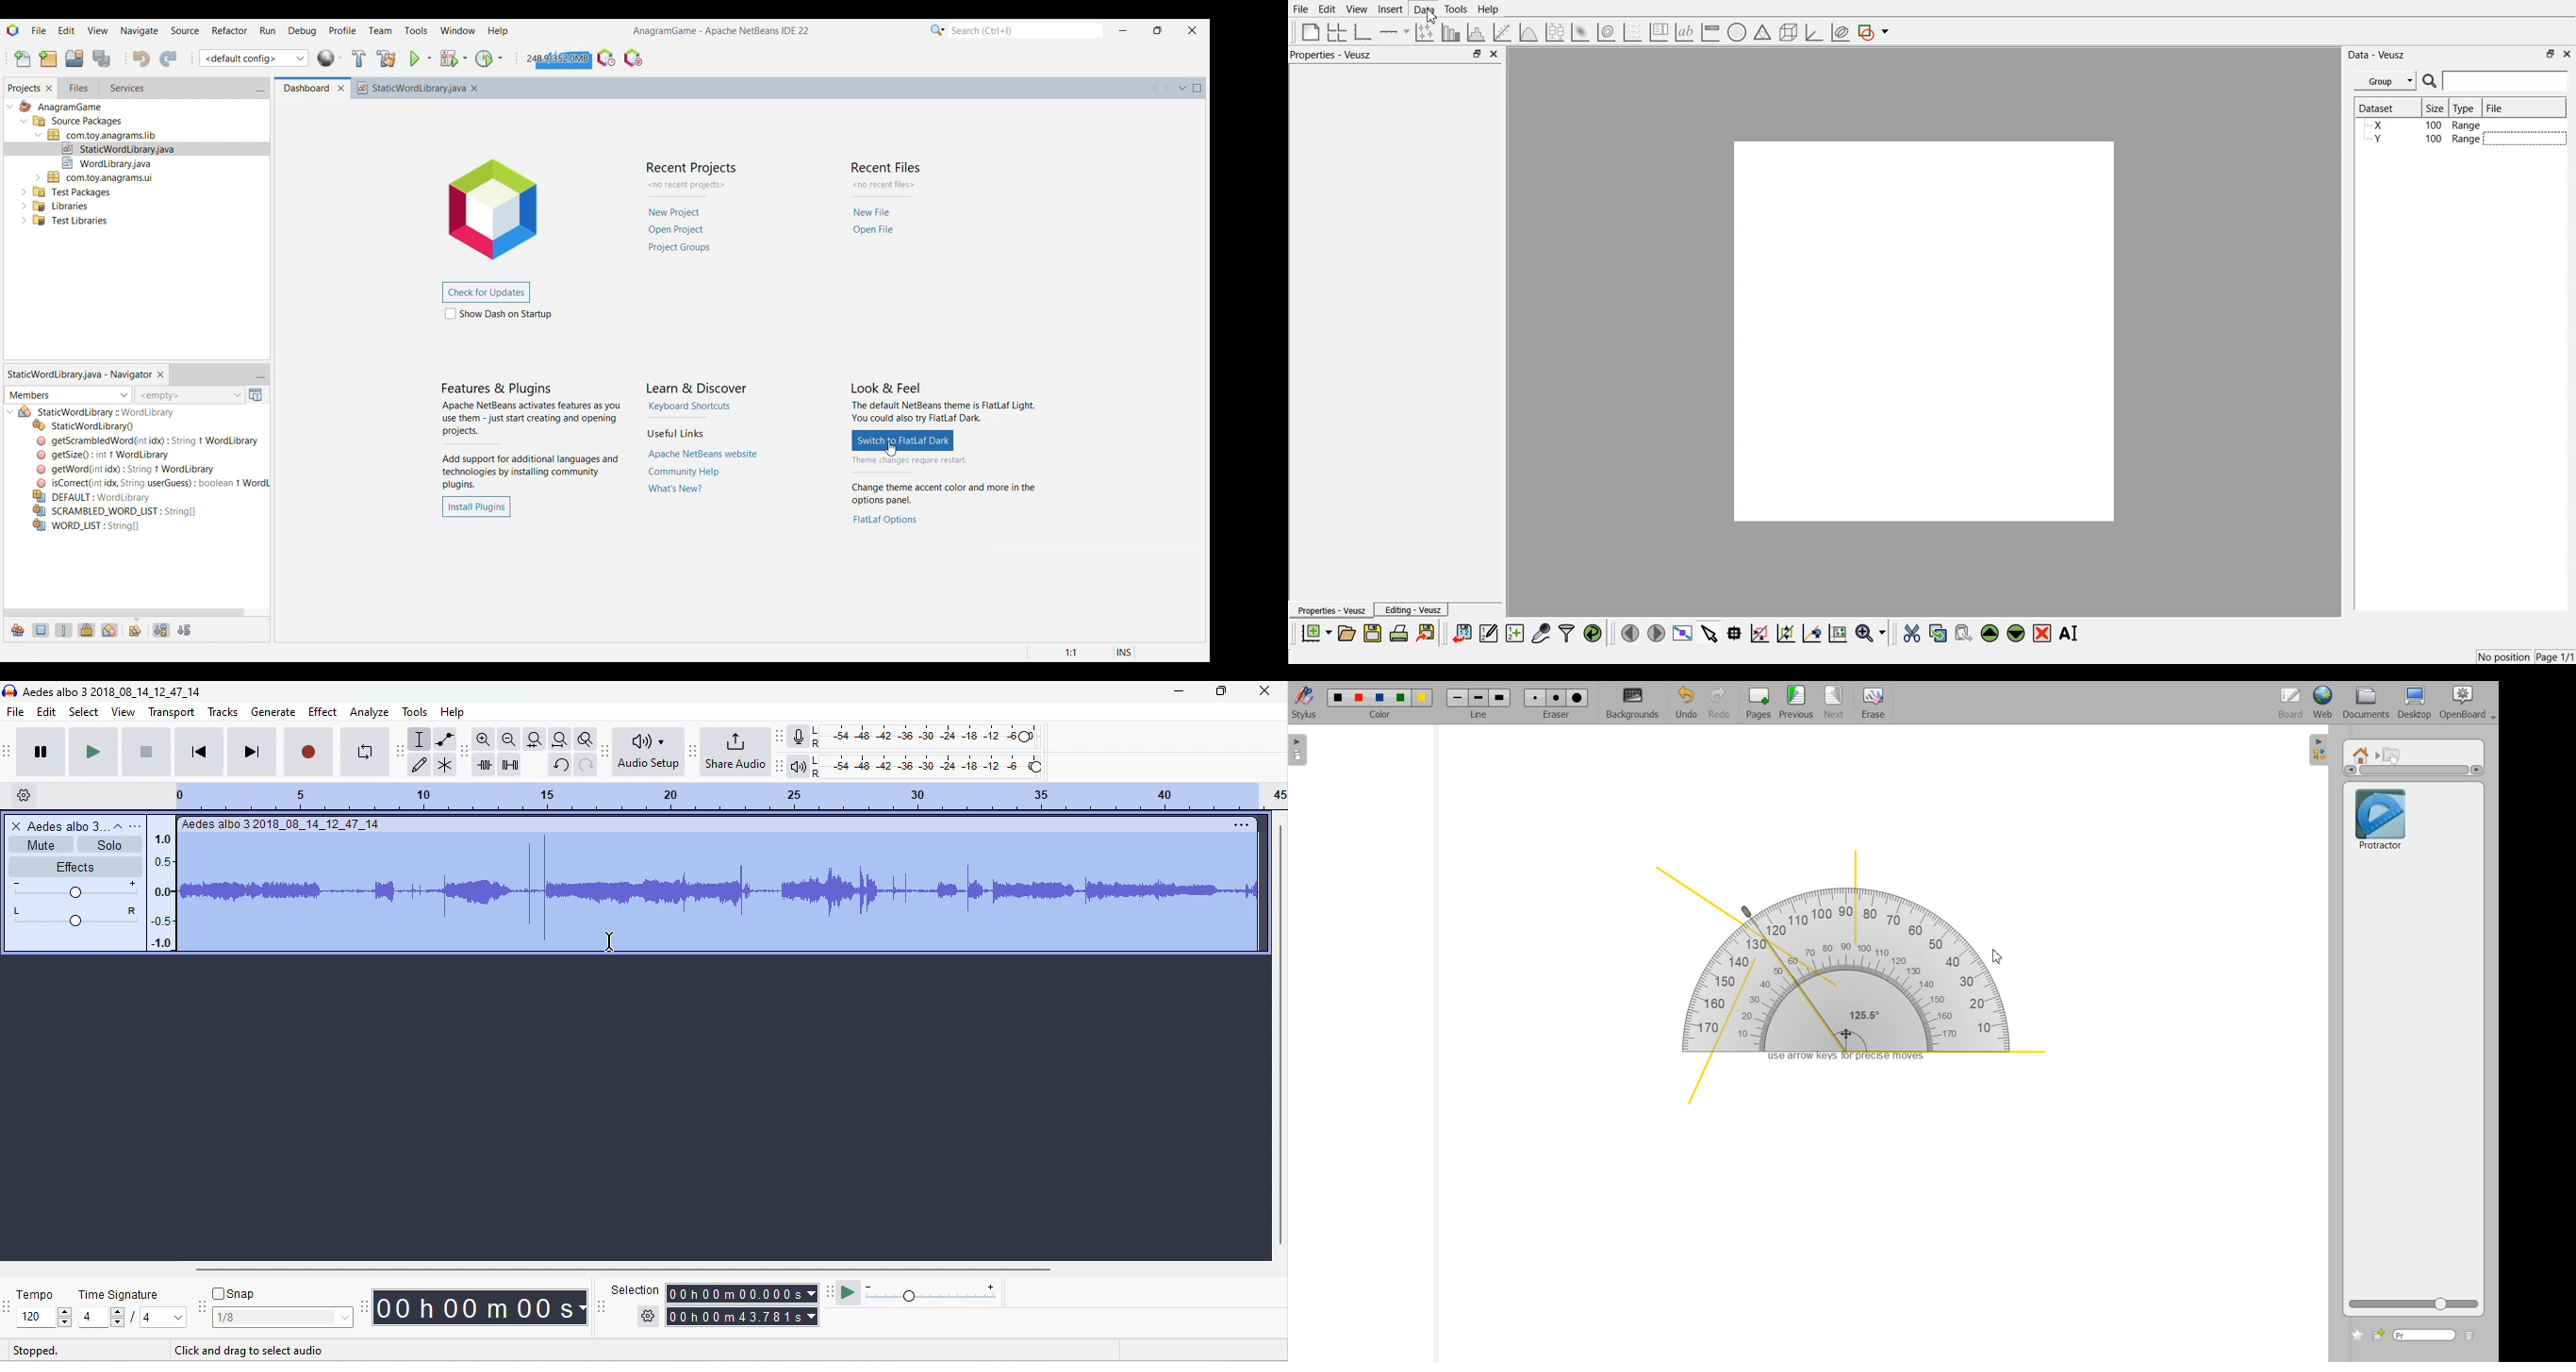 This screenshot has height=1372, width=2576. Describe the element at coordinates (740, 1317) in the screenshot. I see `total time` at that location.